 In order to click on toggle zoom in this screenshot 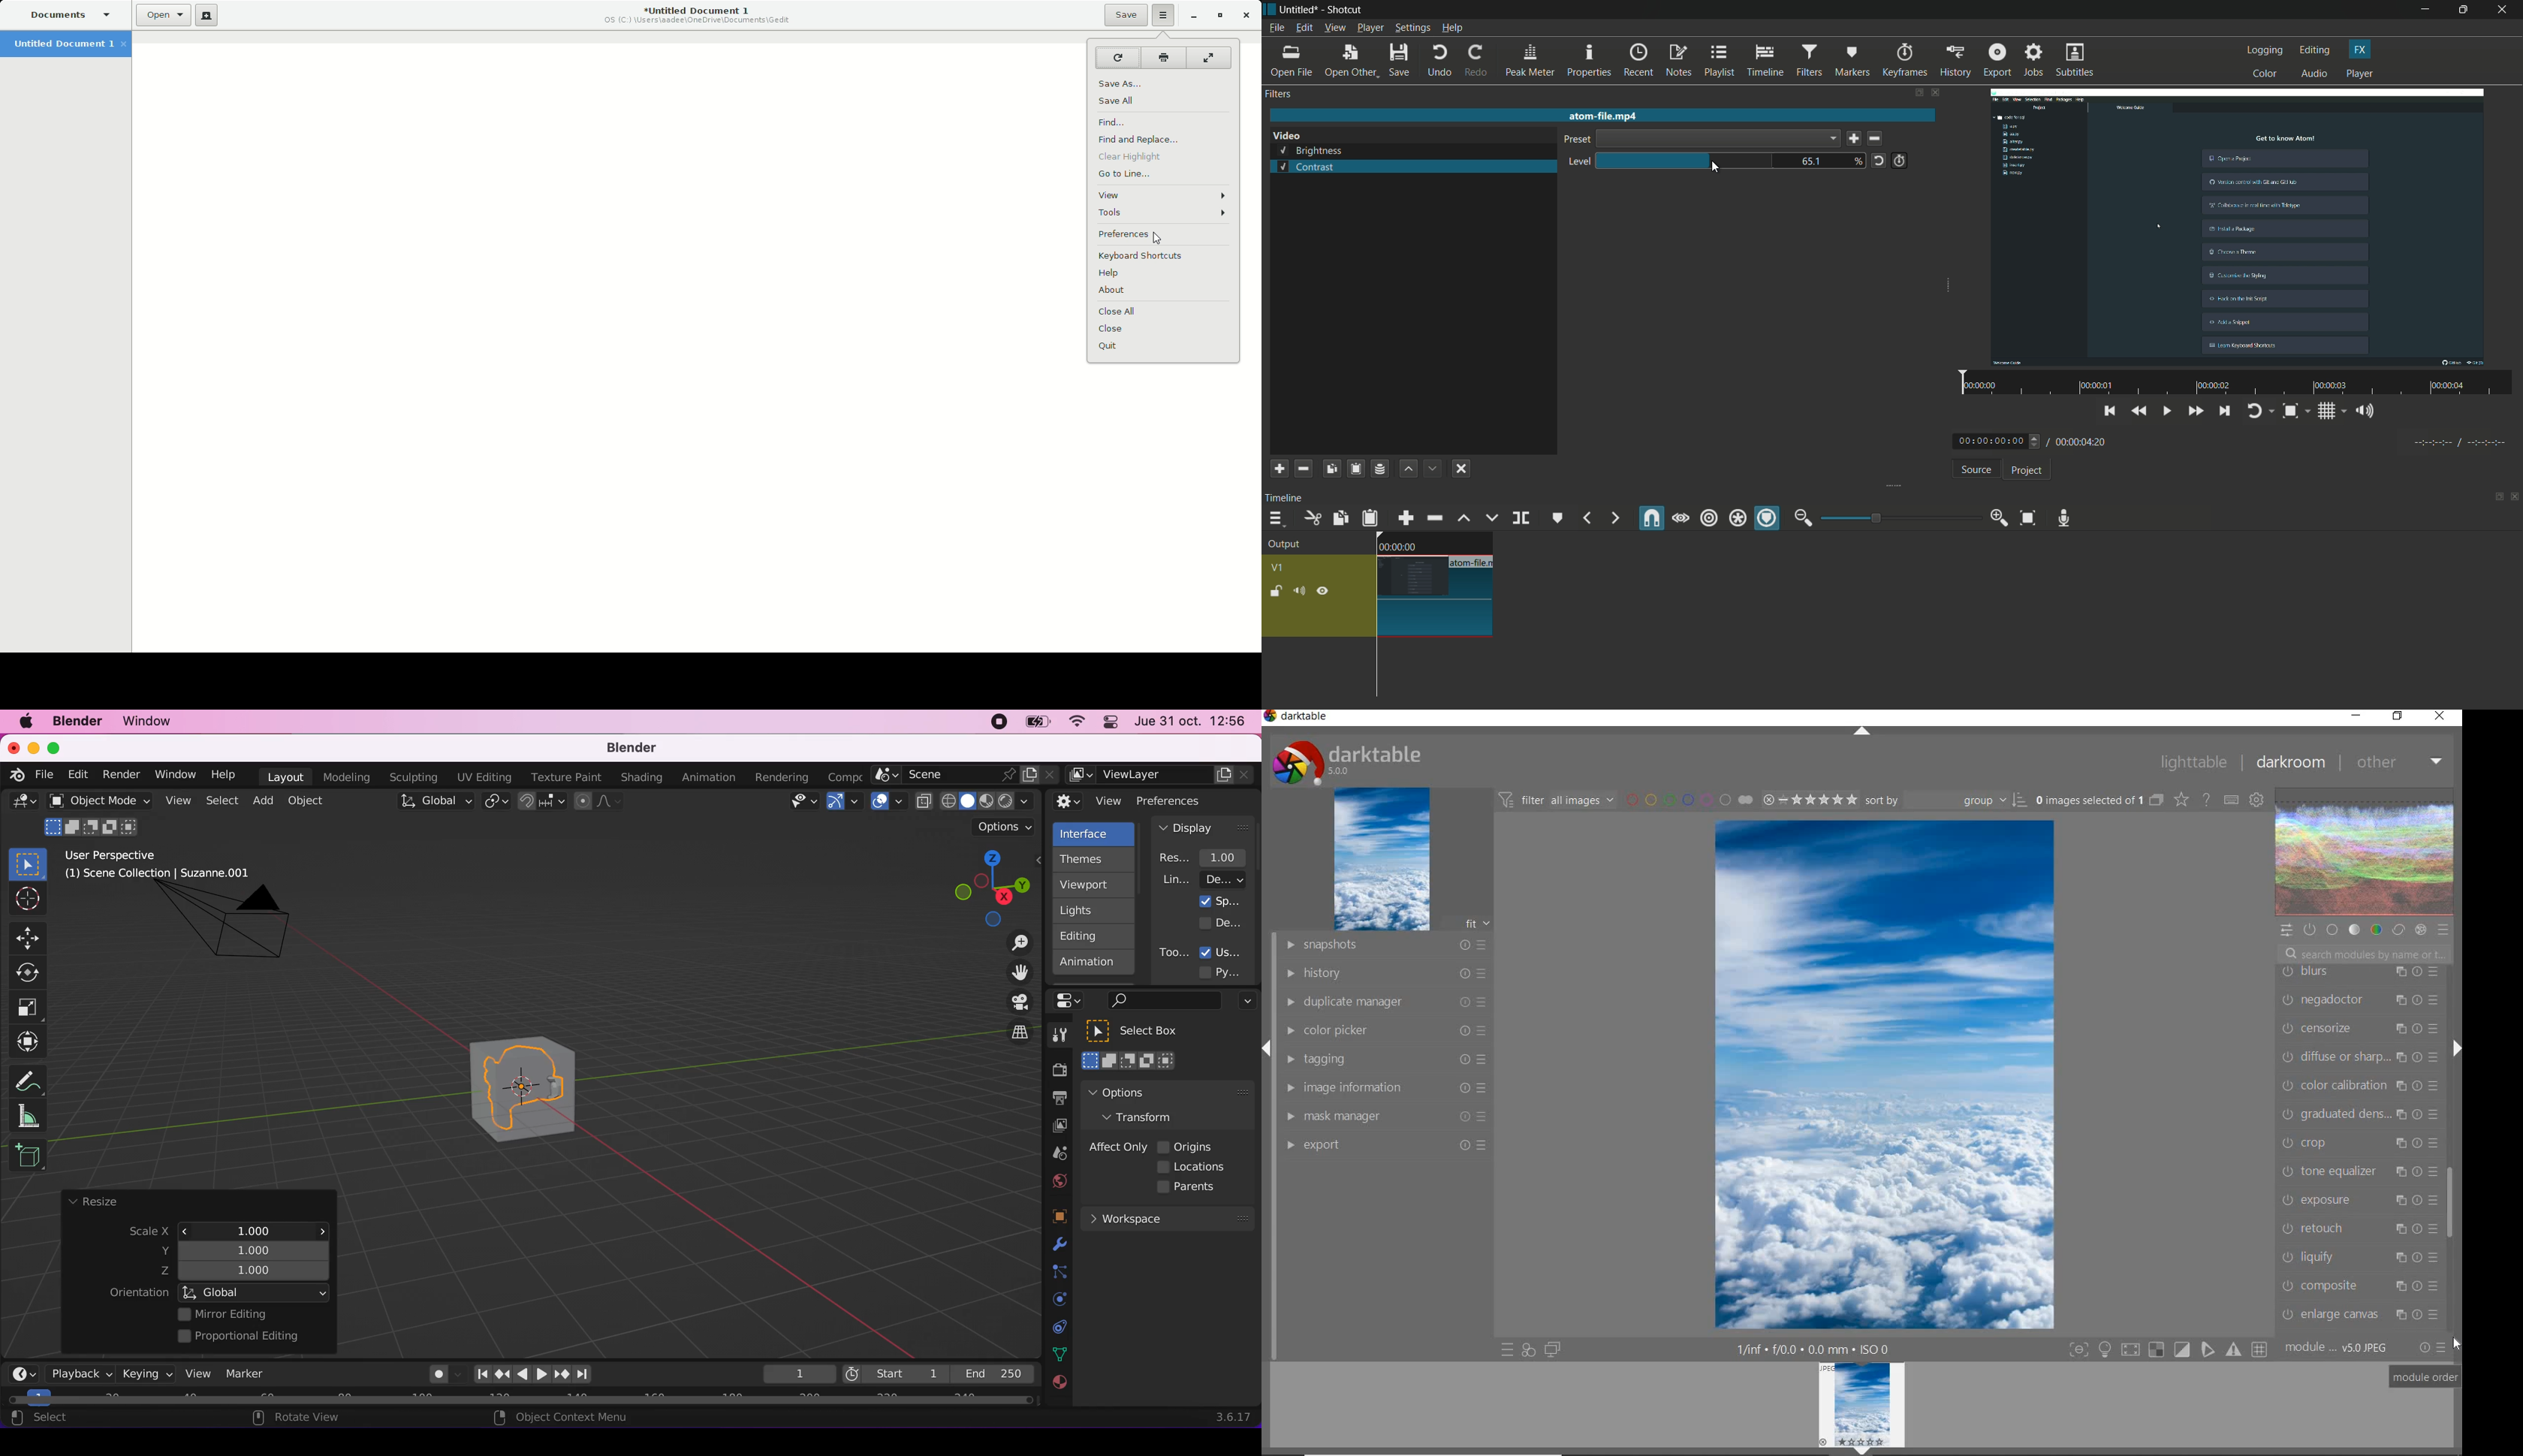, I will do `click(2295, 412)`.